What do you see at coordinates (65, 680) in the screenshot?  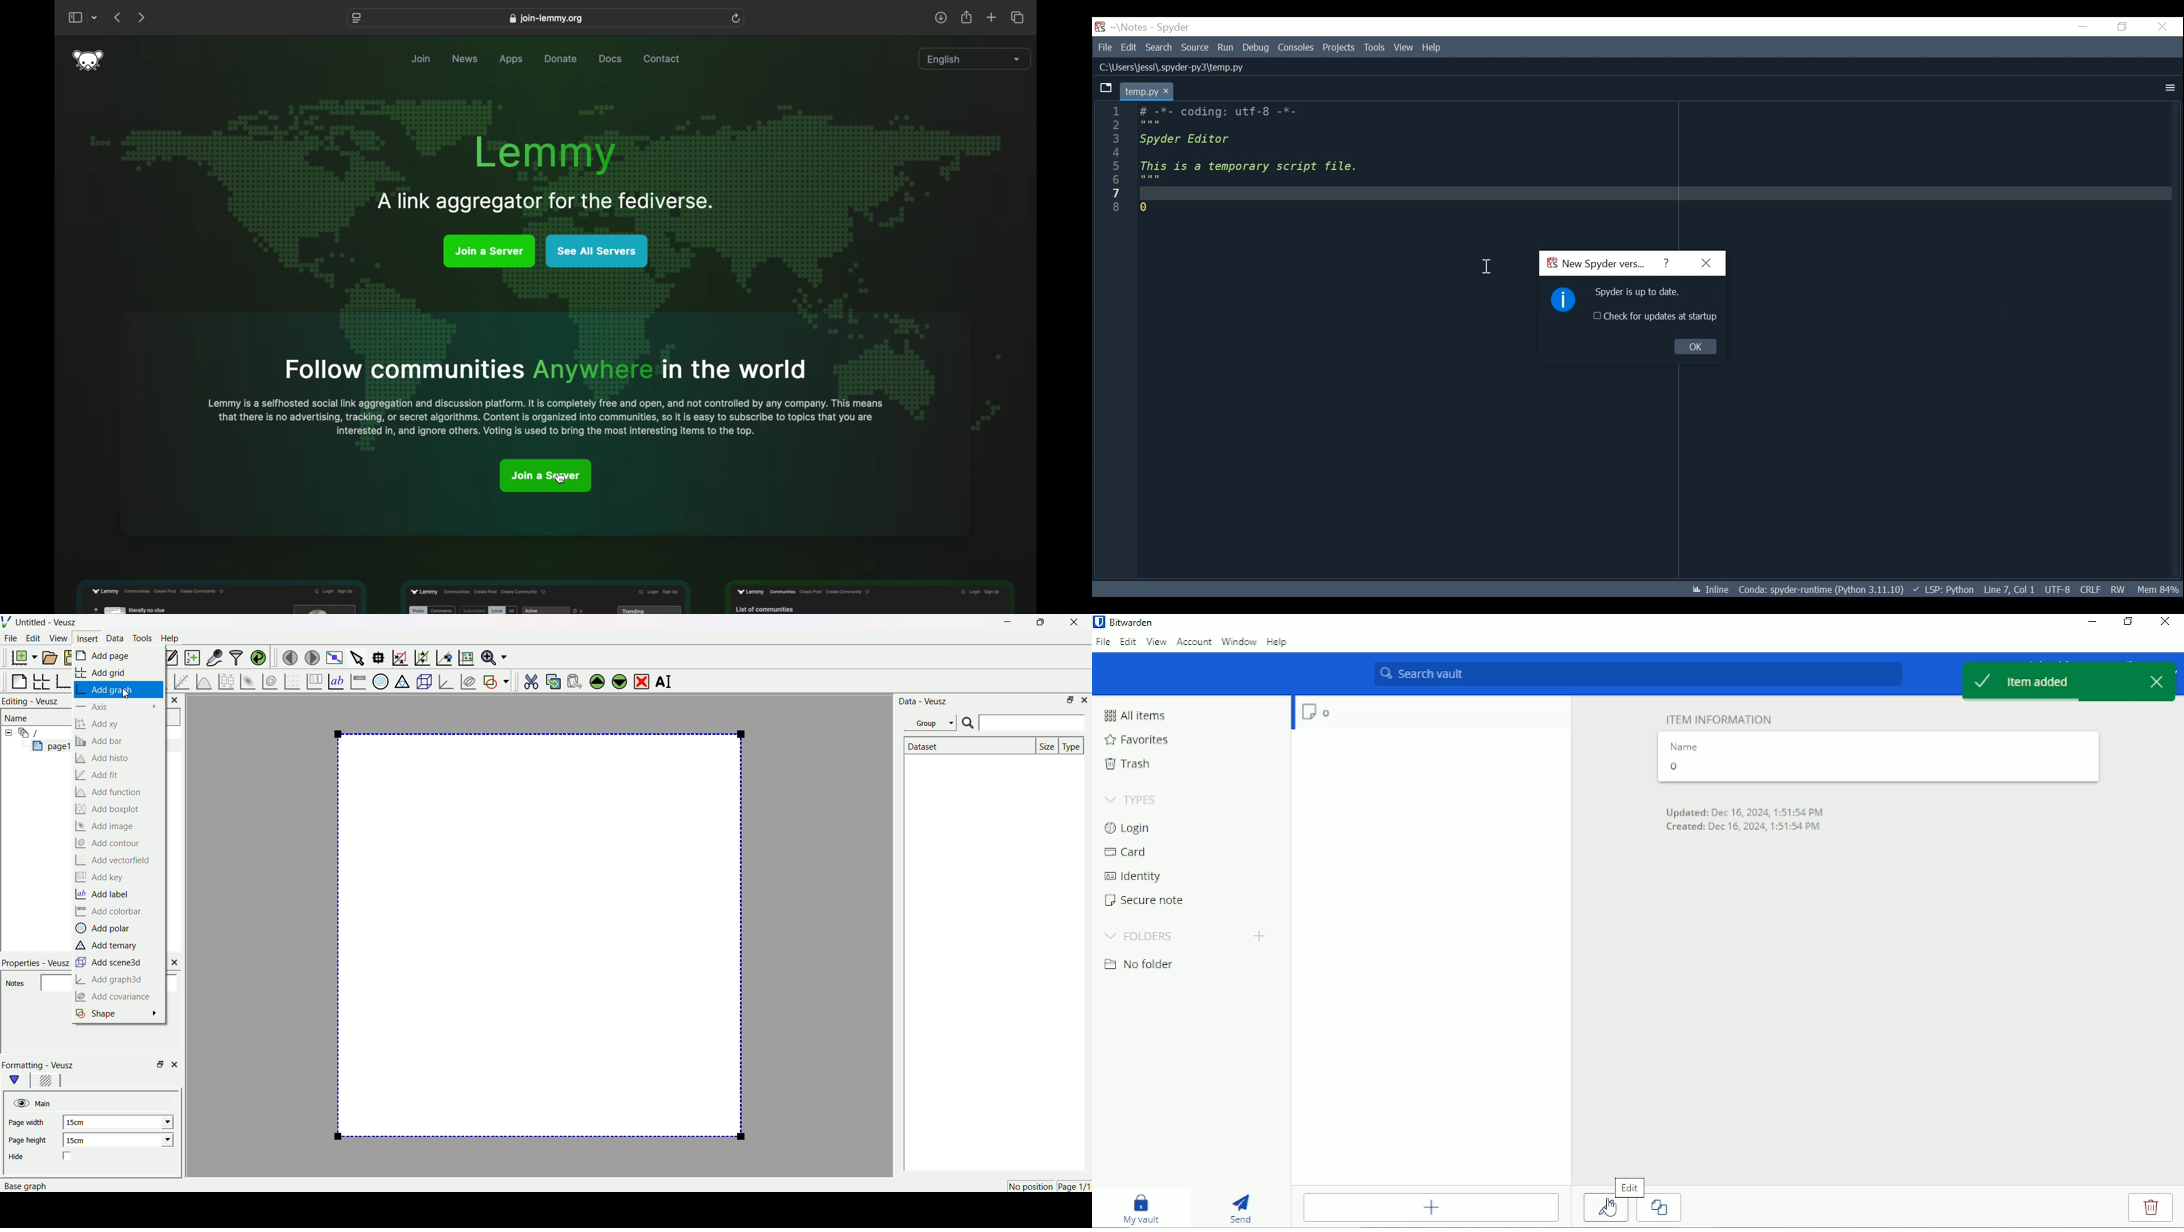 I see `base graphs` at bounding box center [65, 680].